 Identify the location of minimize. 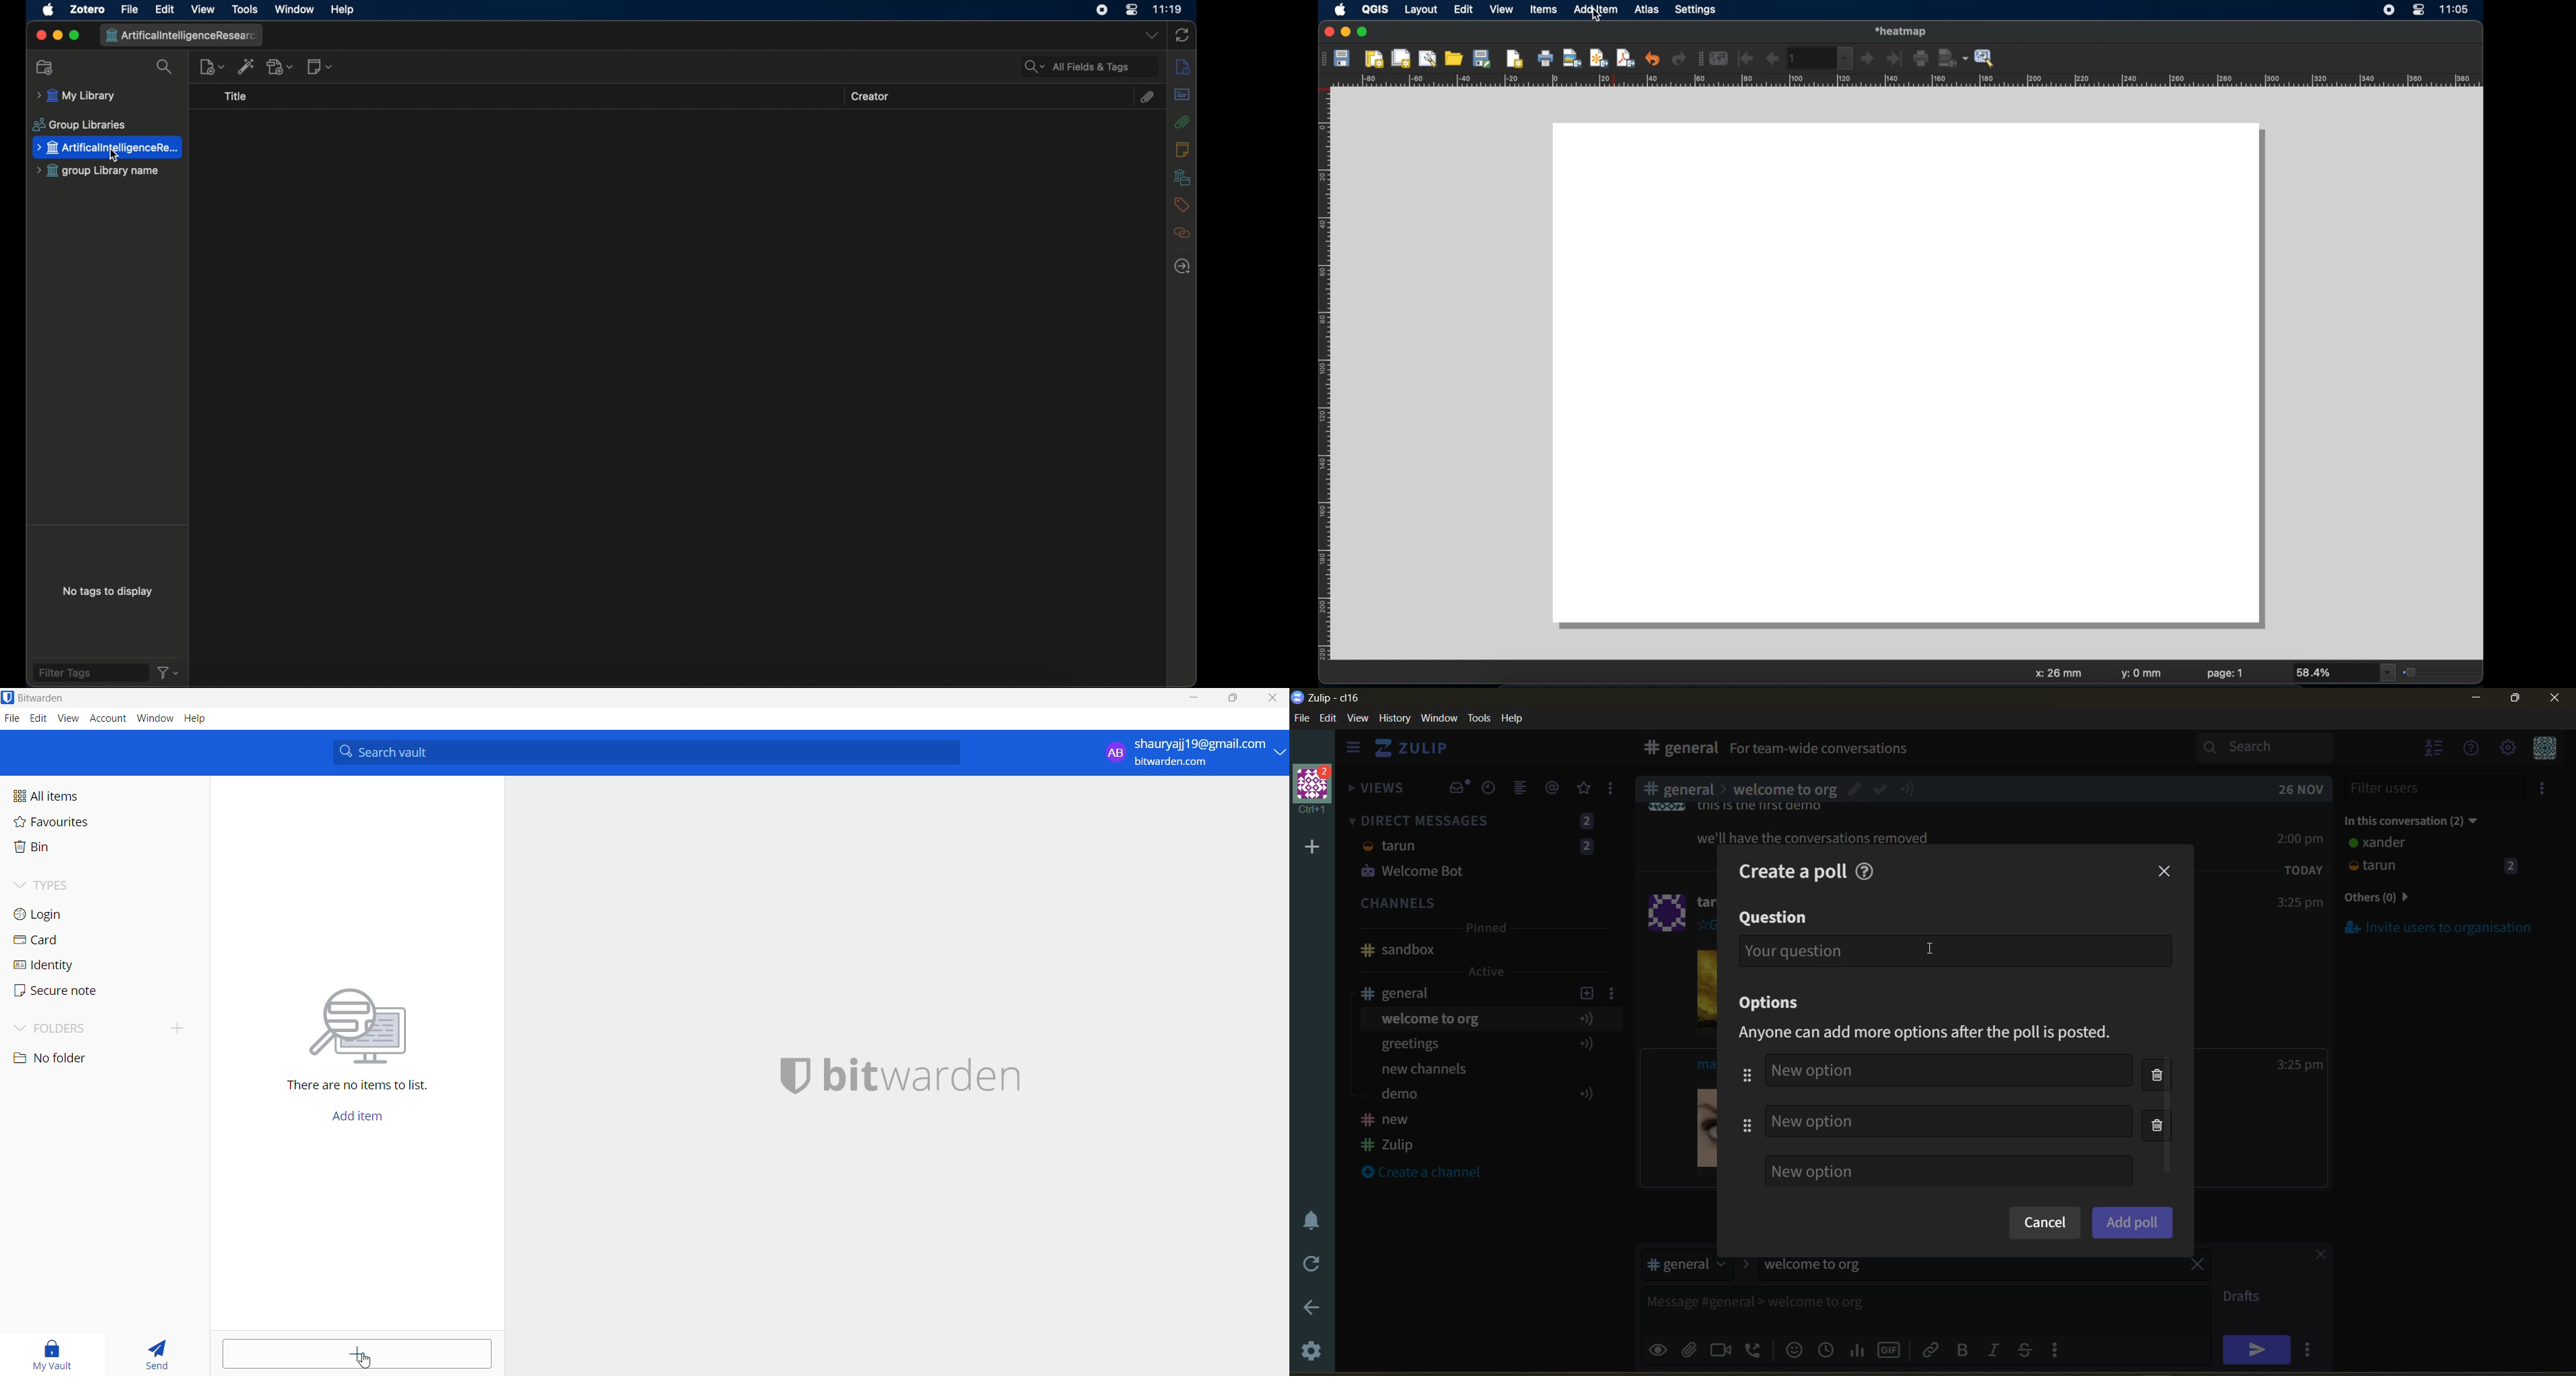
(57, 36).